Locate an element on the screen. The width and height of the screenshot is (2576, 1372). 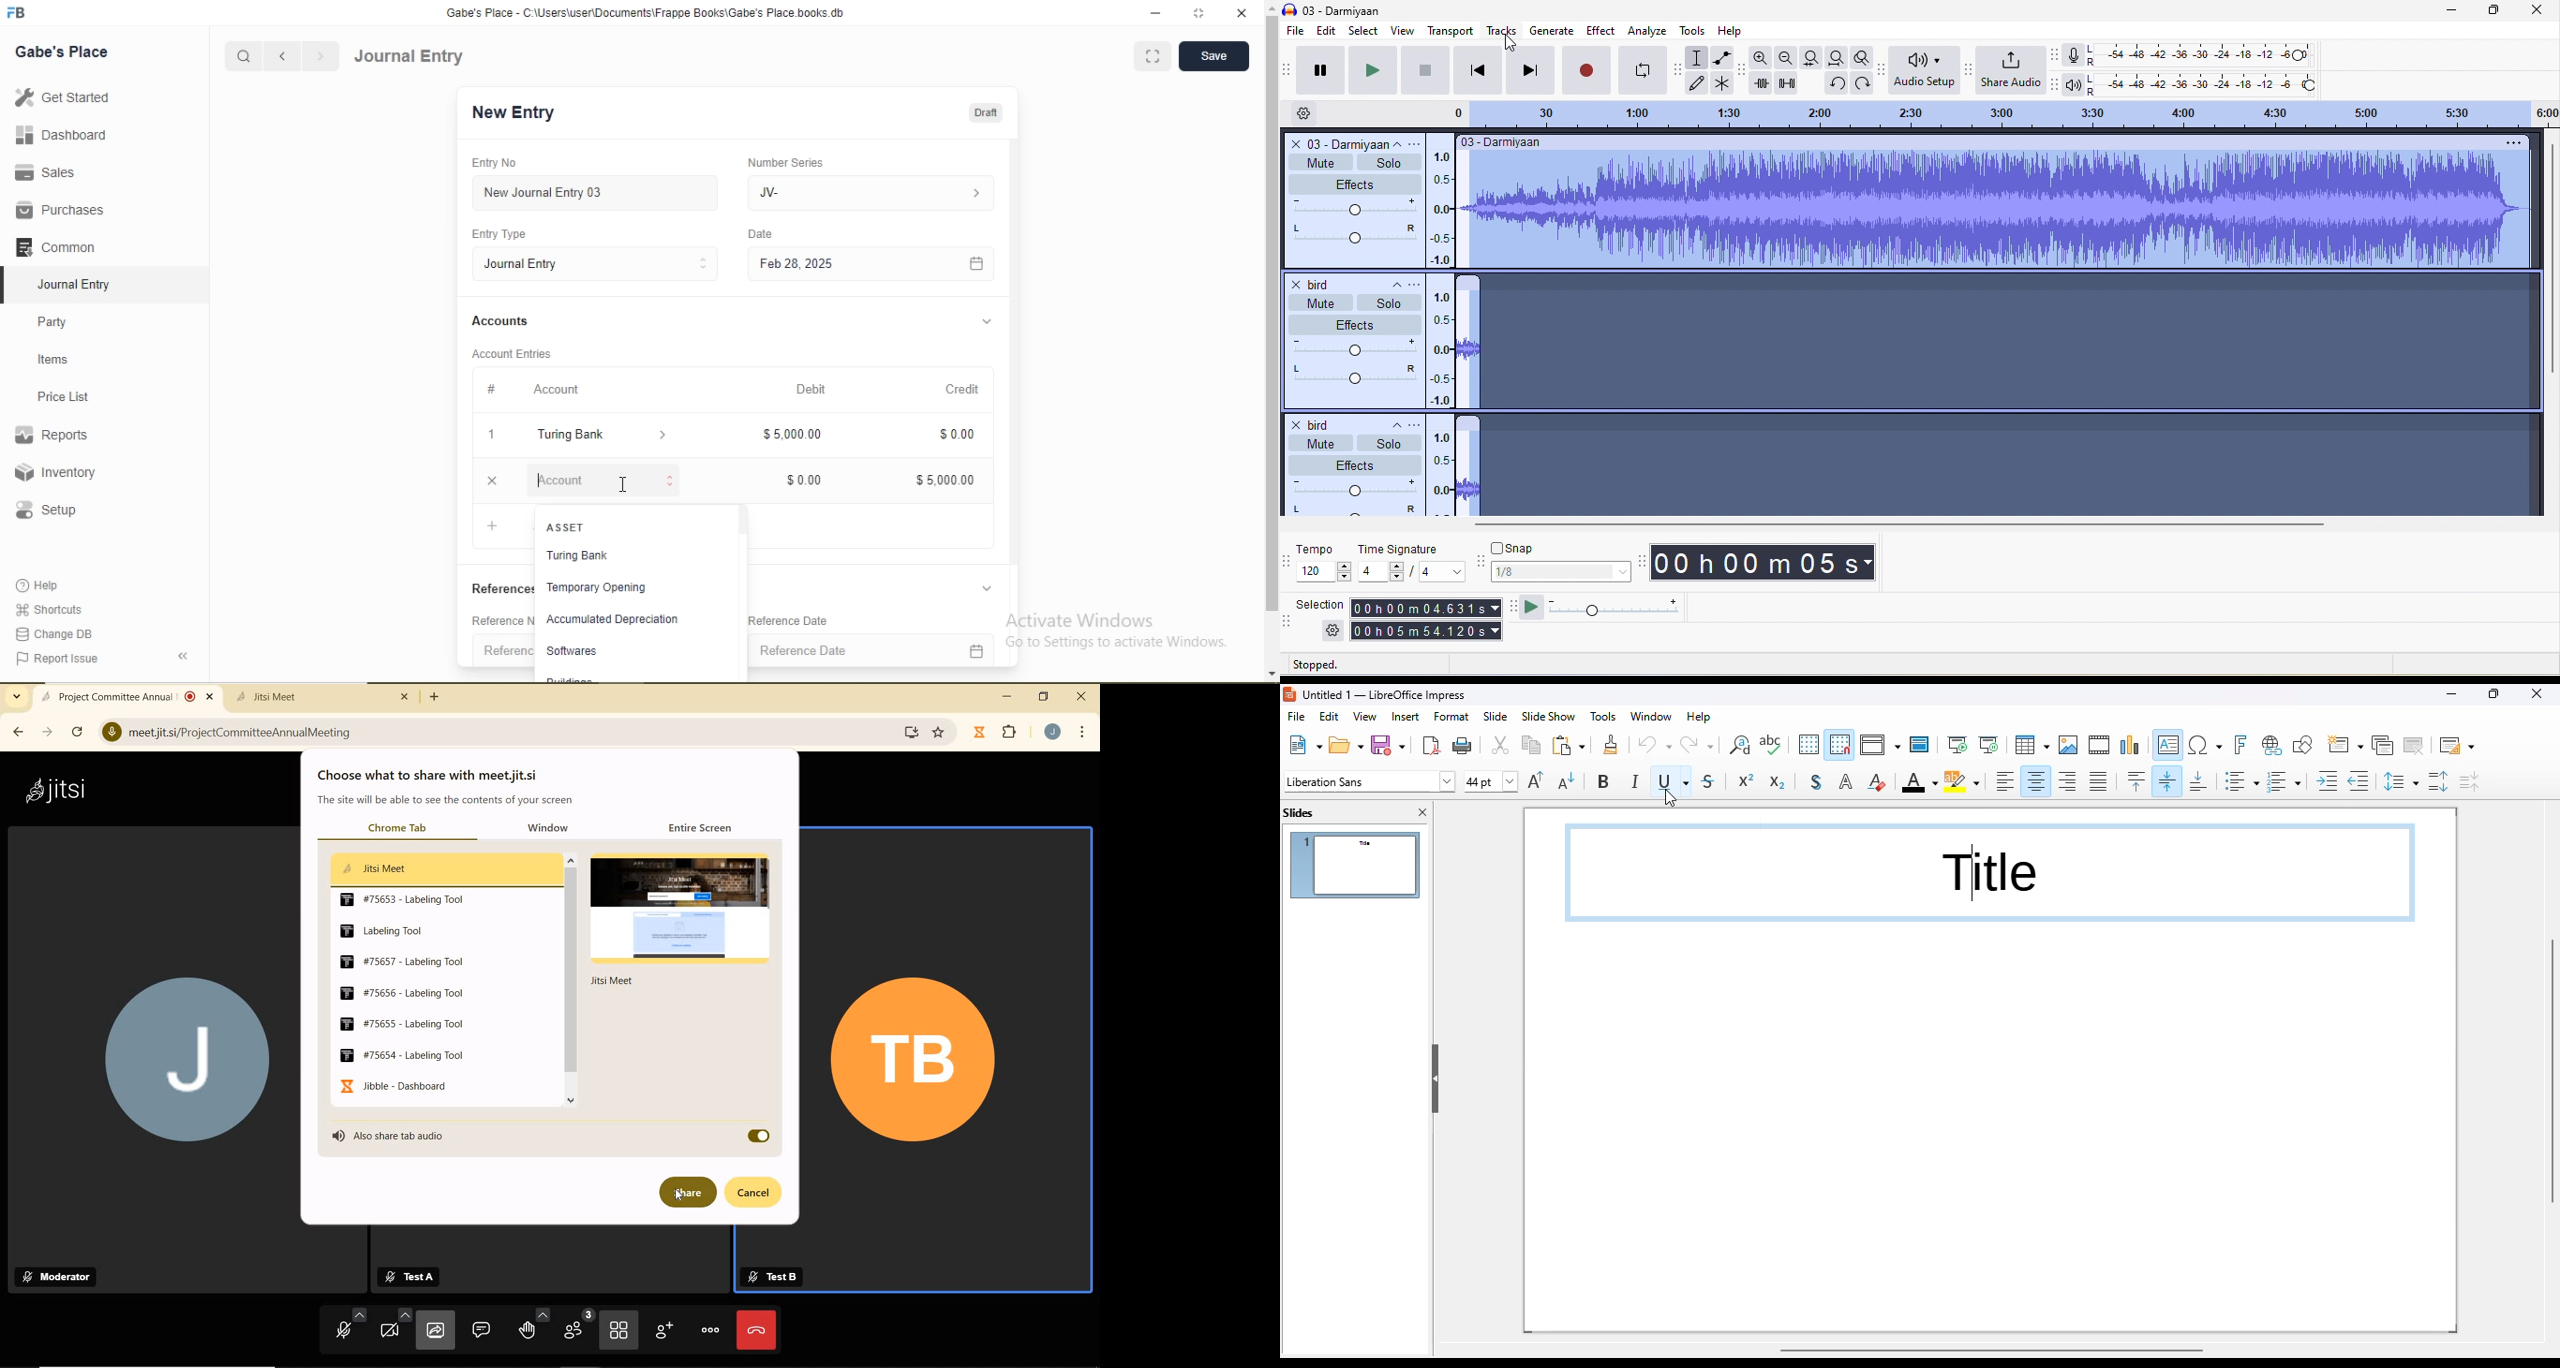
Feb 28, 2025 is located at coordinates (800, 263).